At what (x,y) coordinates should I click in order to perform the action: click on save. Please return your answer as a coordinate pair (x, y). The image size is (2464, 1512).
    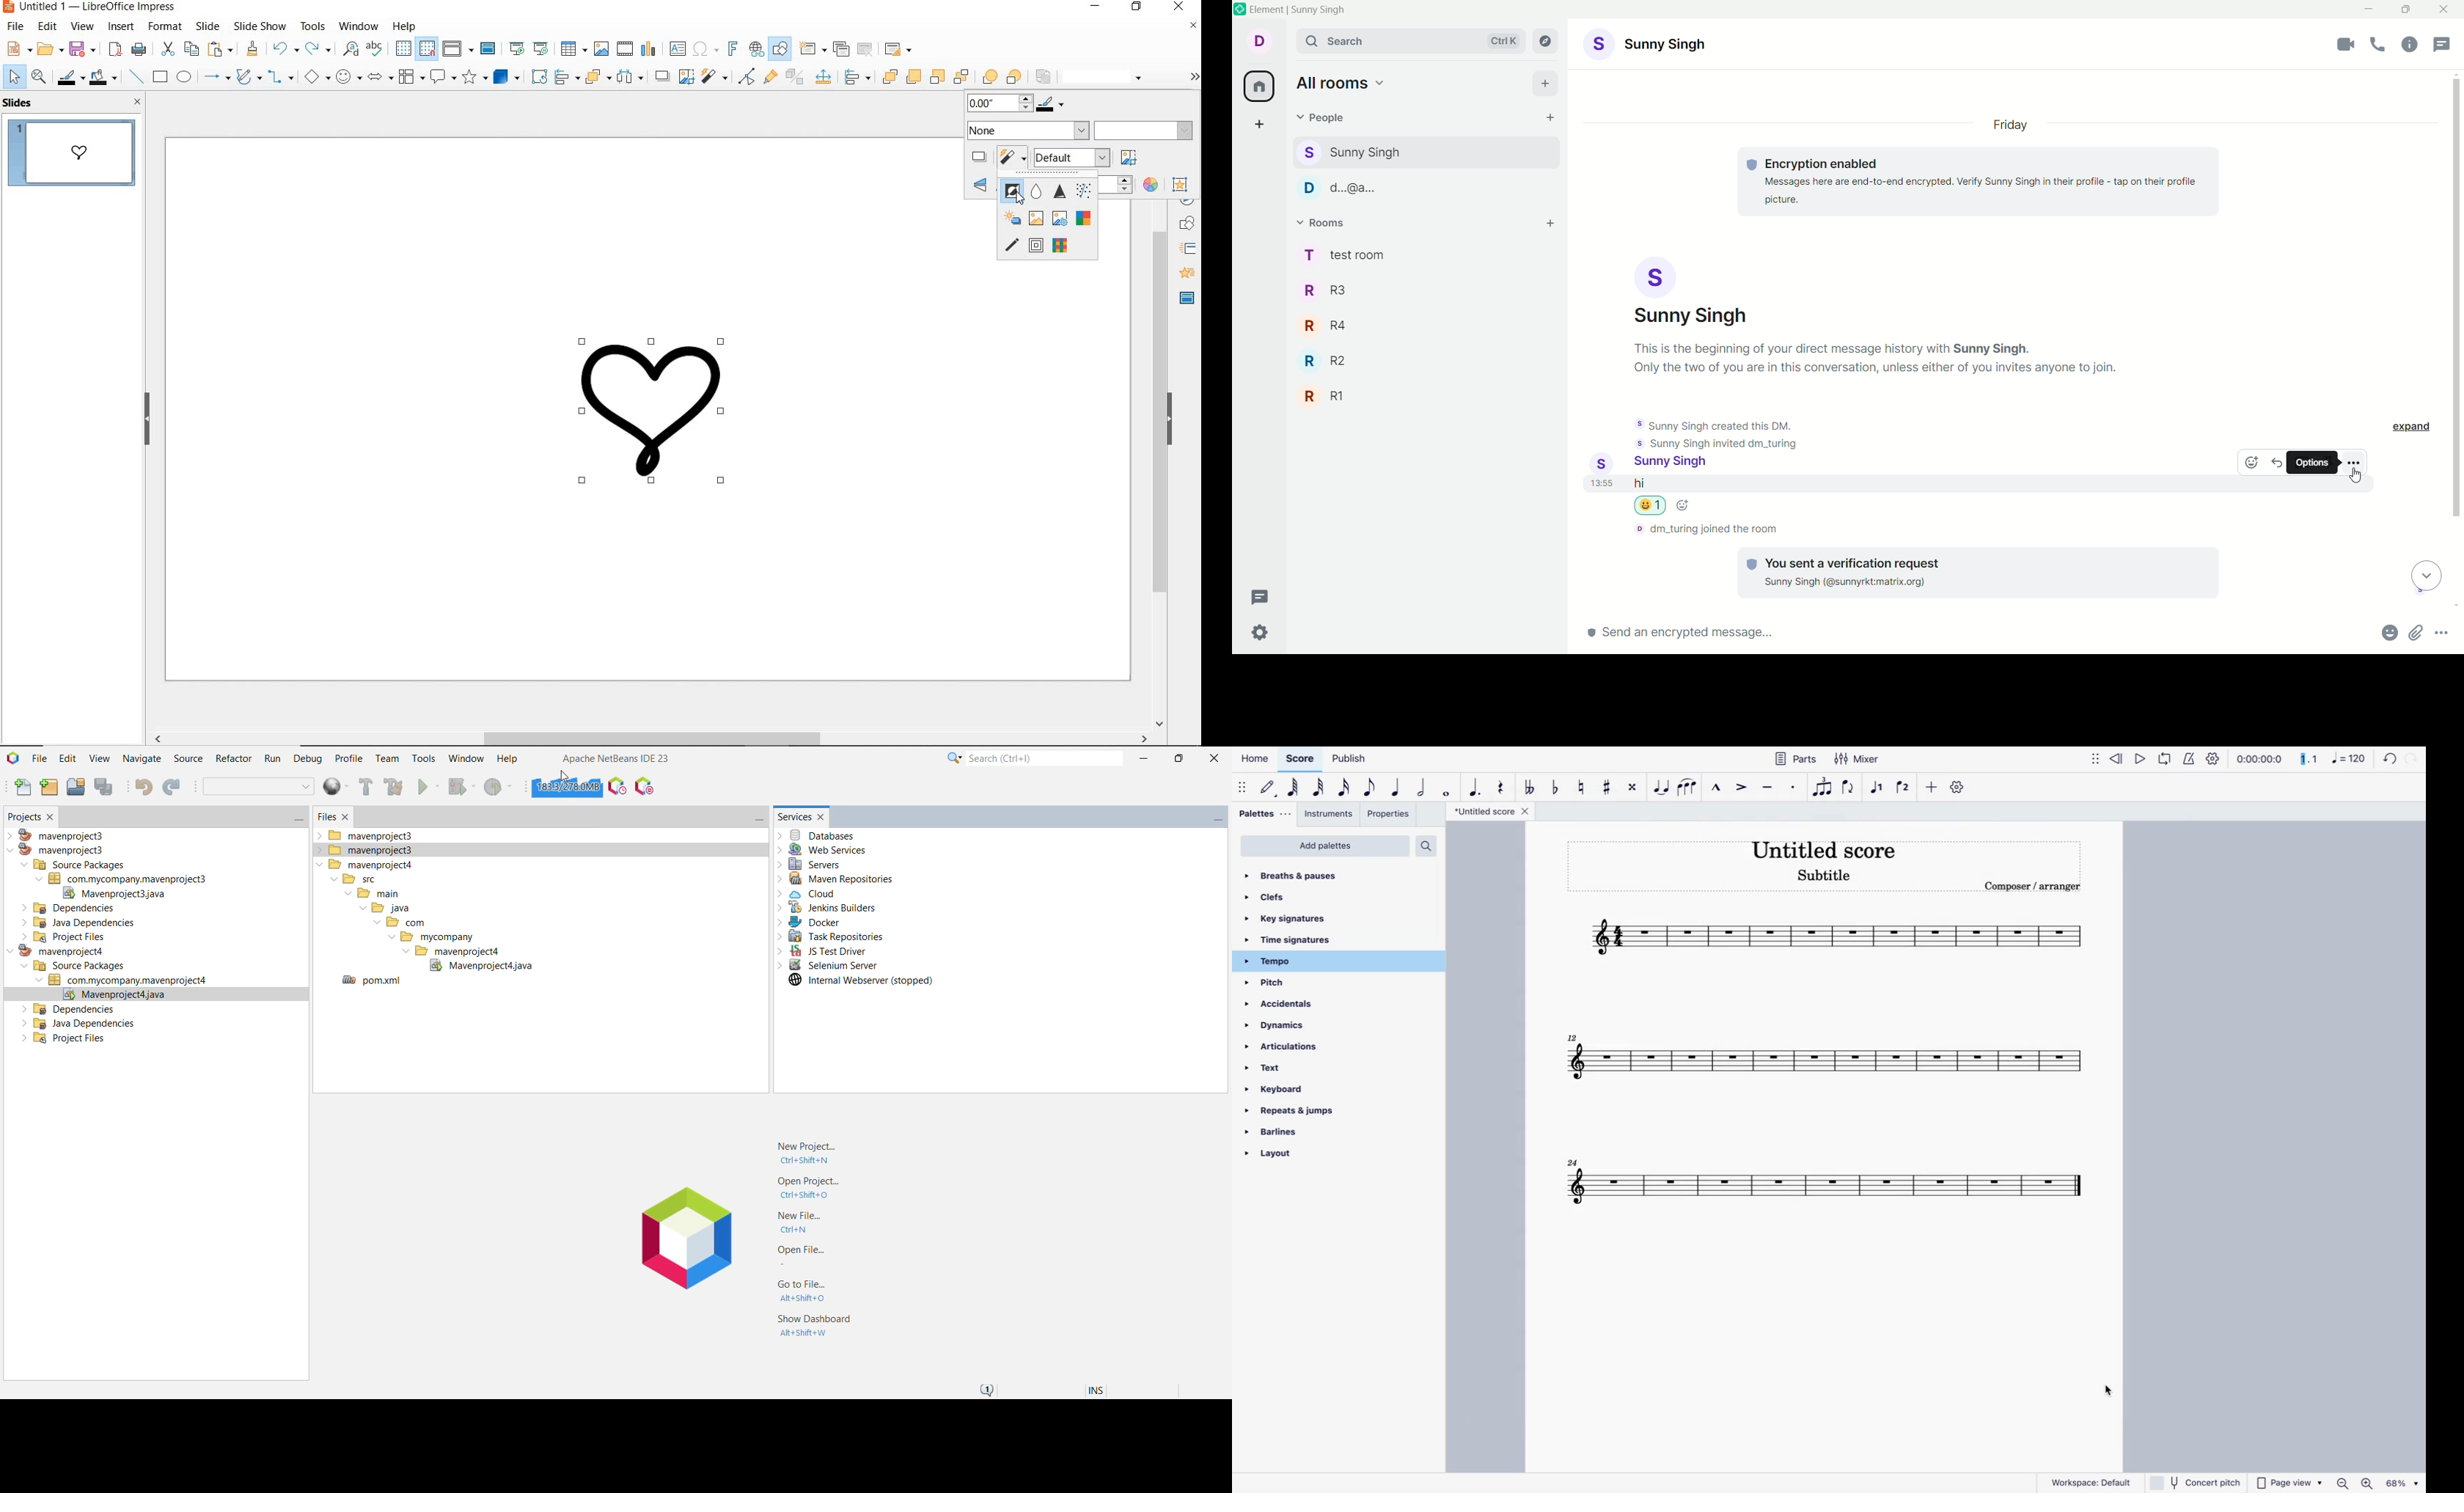
    Looking at the image, I should click on (83, 49).